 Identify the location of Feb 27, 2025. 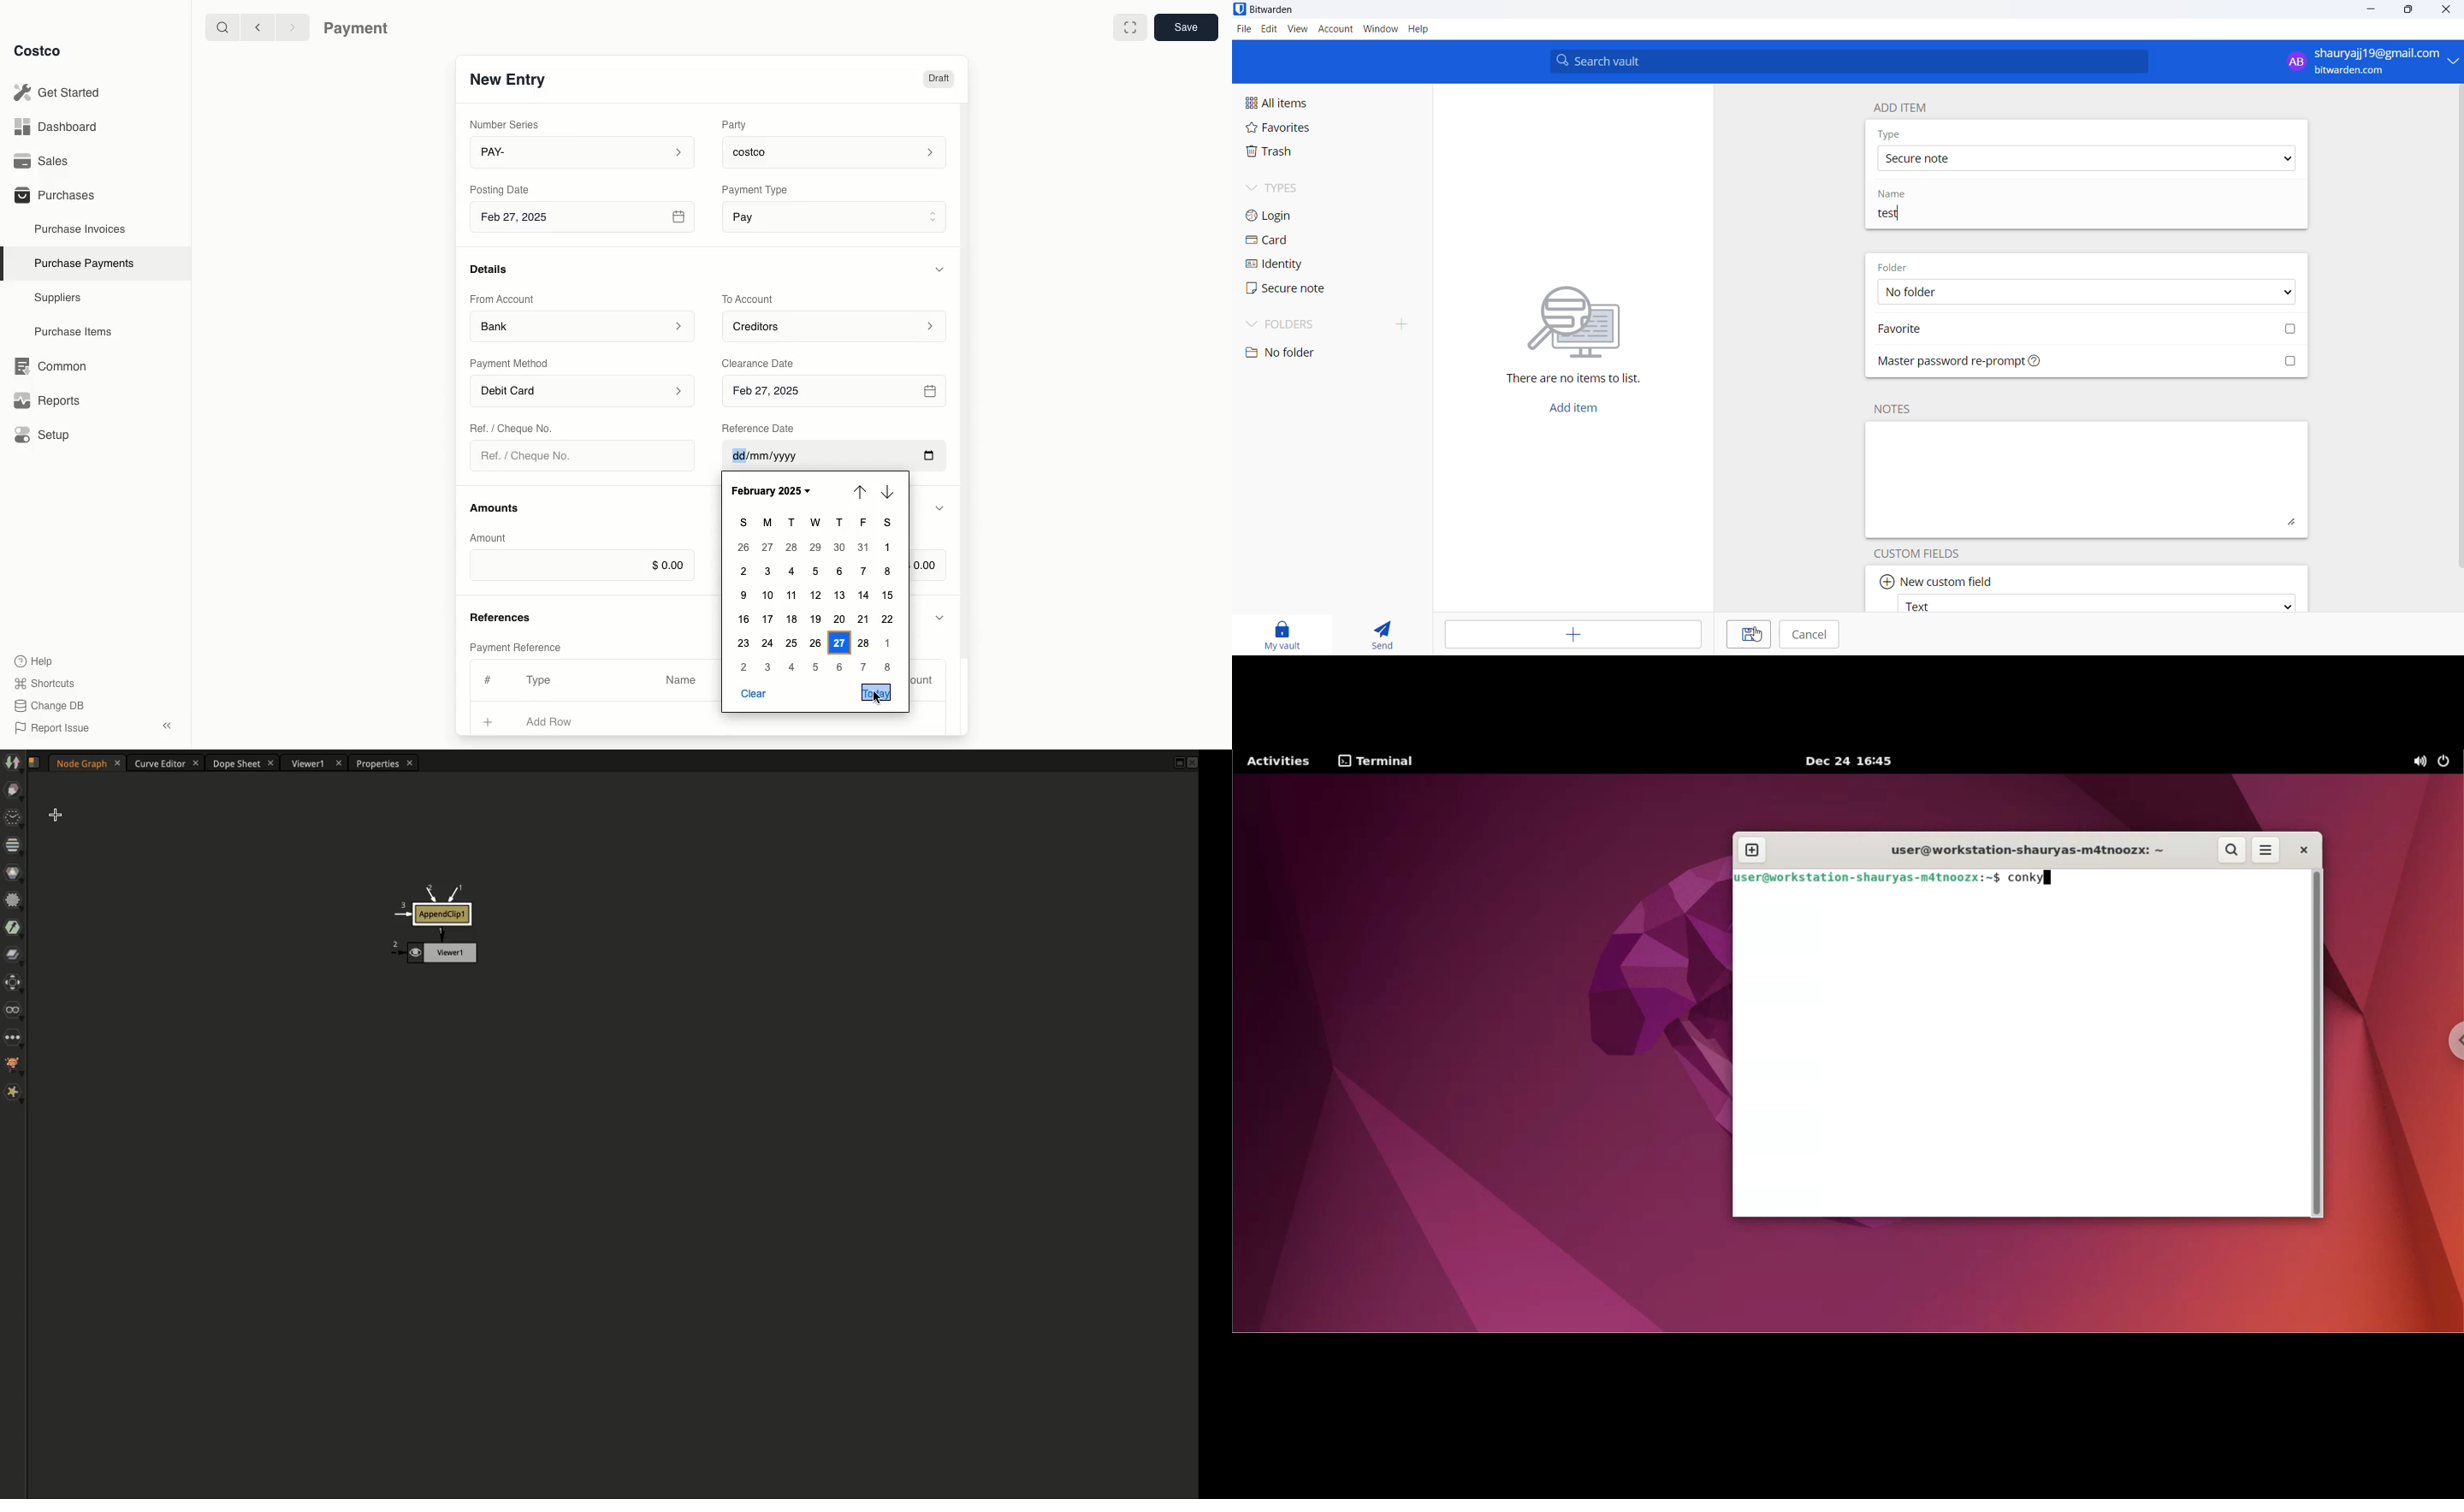
(584, 220).